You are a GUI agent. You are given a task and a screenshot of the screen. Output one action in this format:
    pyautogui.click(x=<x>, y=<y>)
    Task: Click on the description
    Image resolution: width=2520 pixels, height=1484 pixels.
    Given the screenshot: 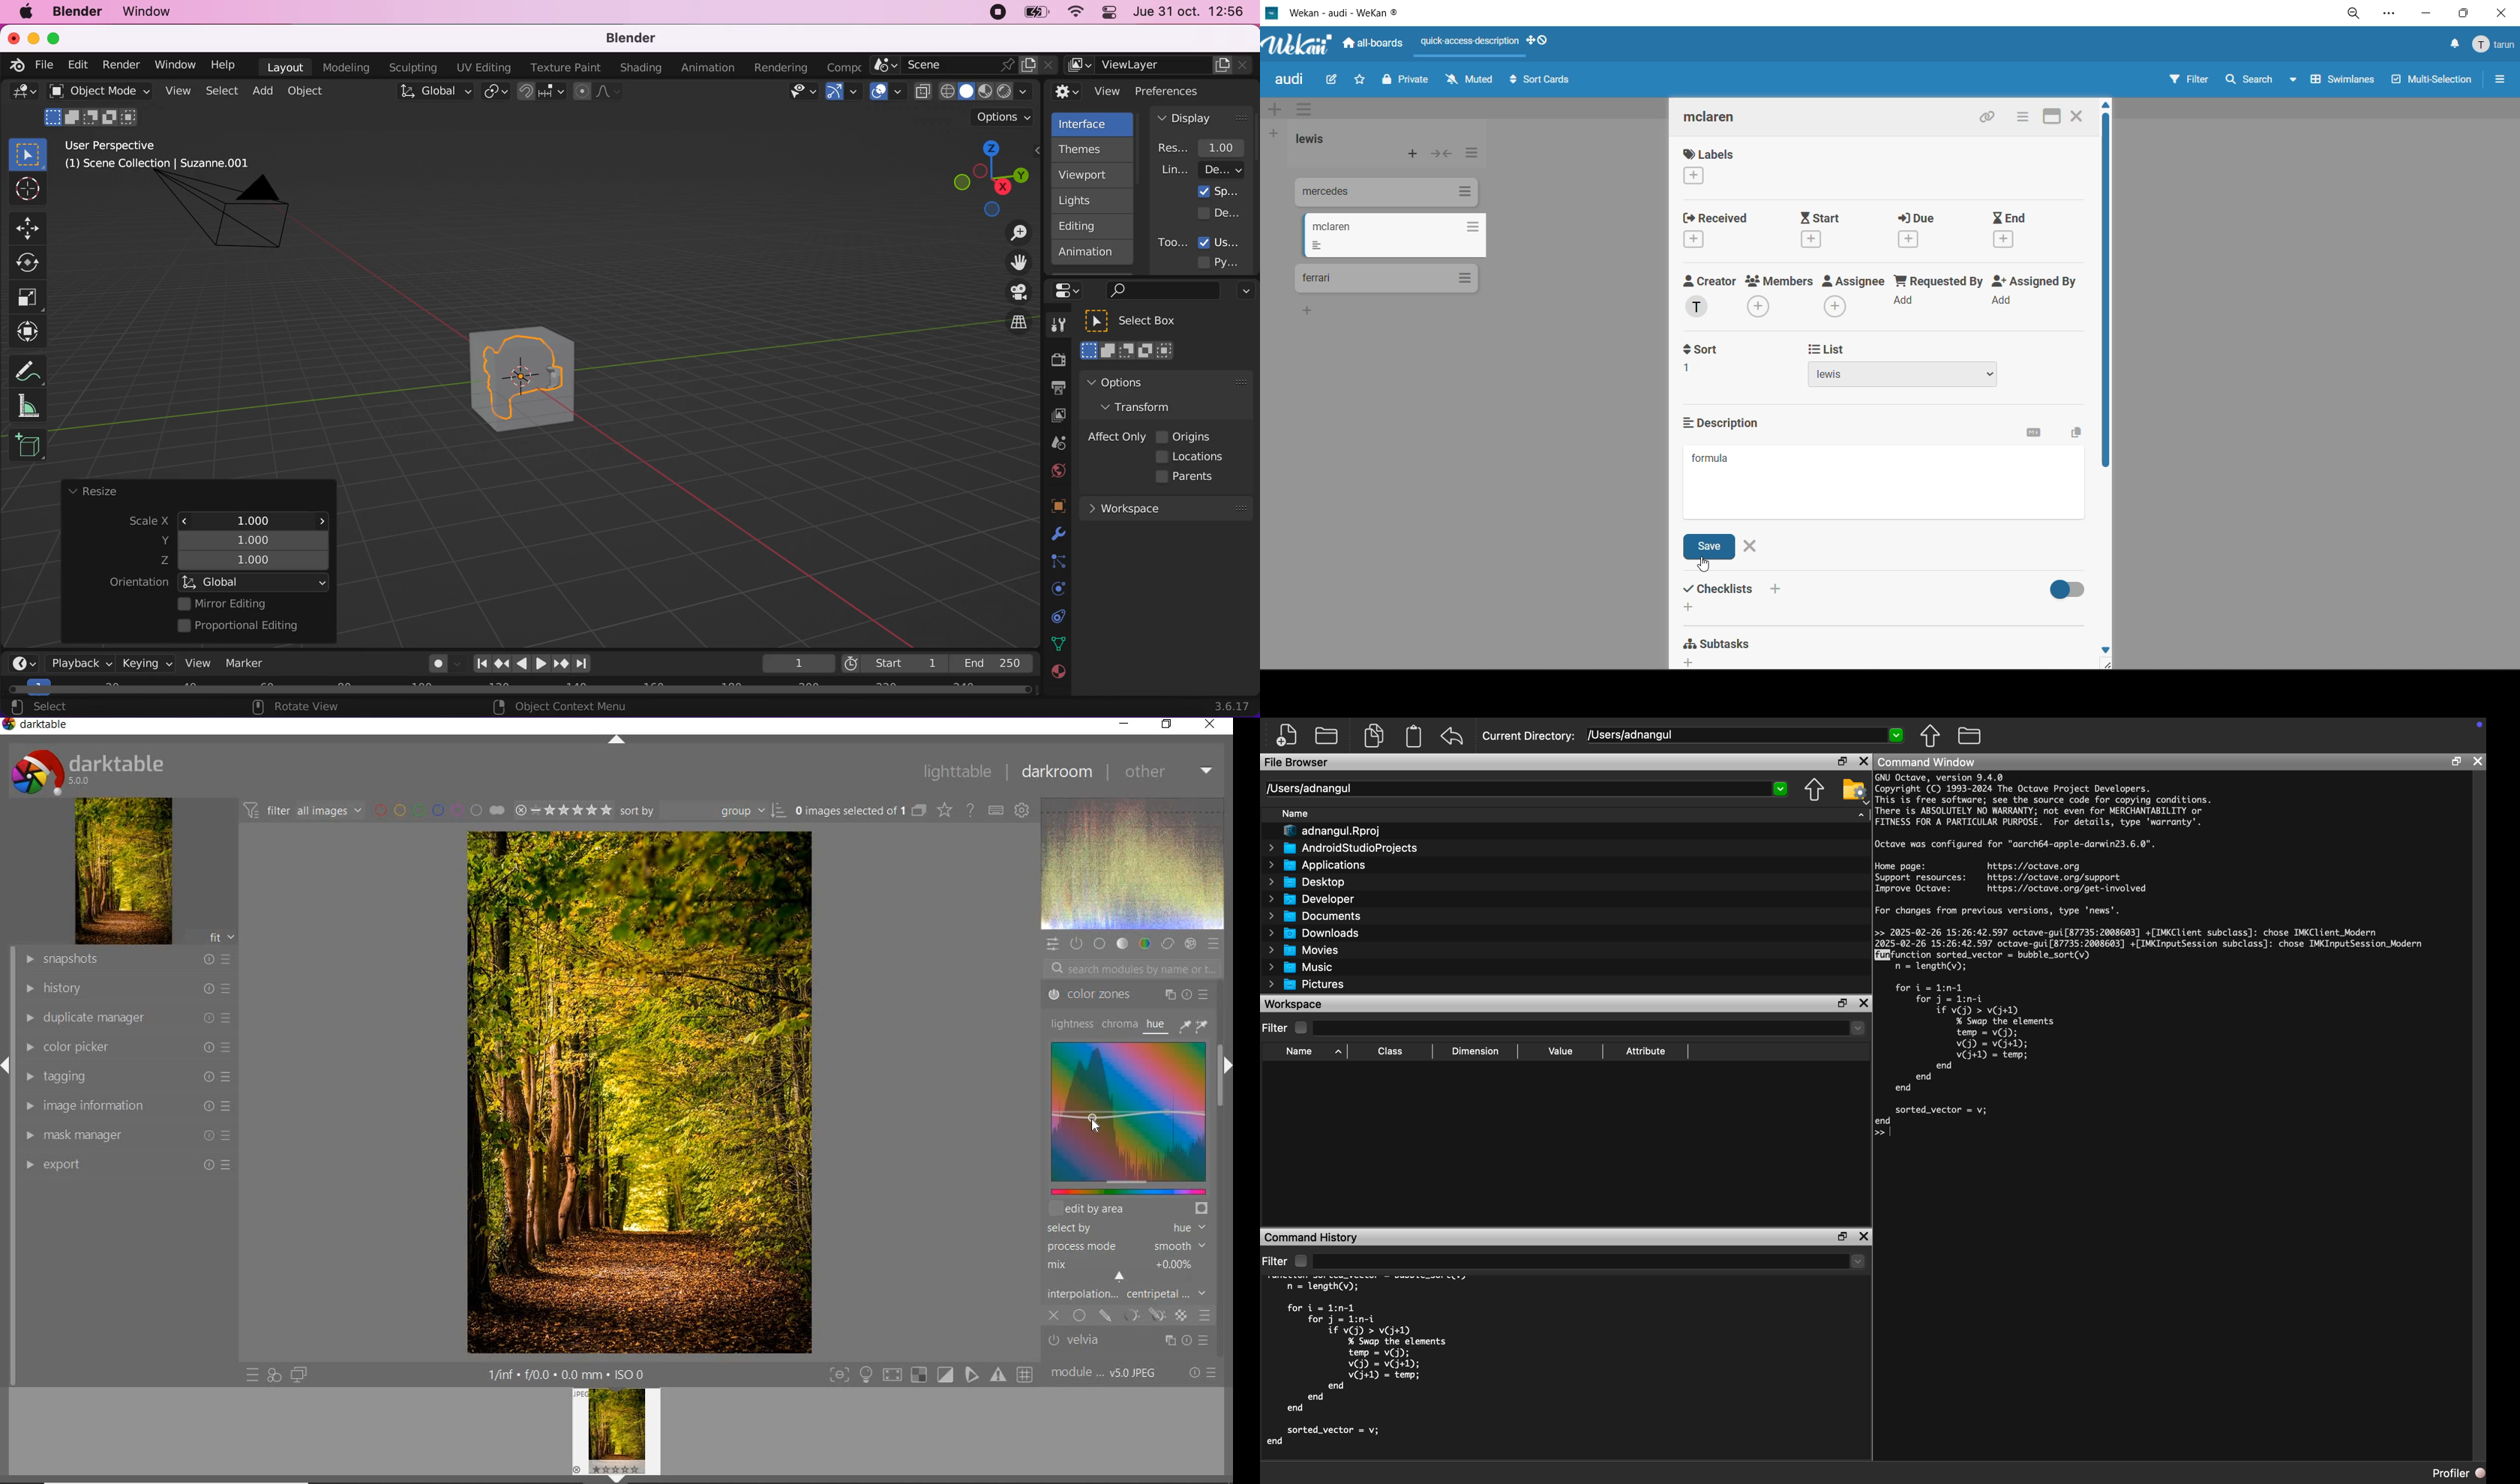 What is the action you would take?
    pyautogui.click(x=1728, y=423)
    